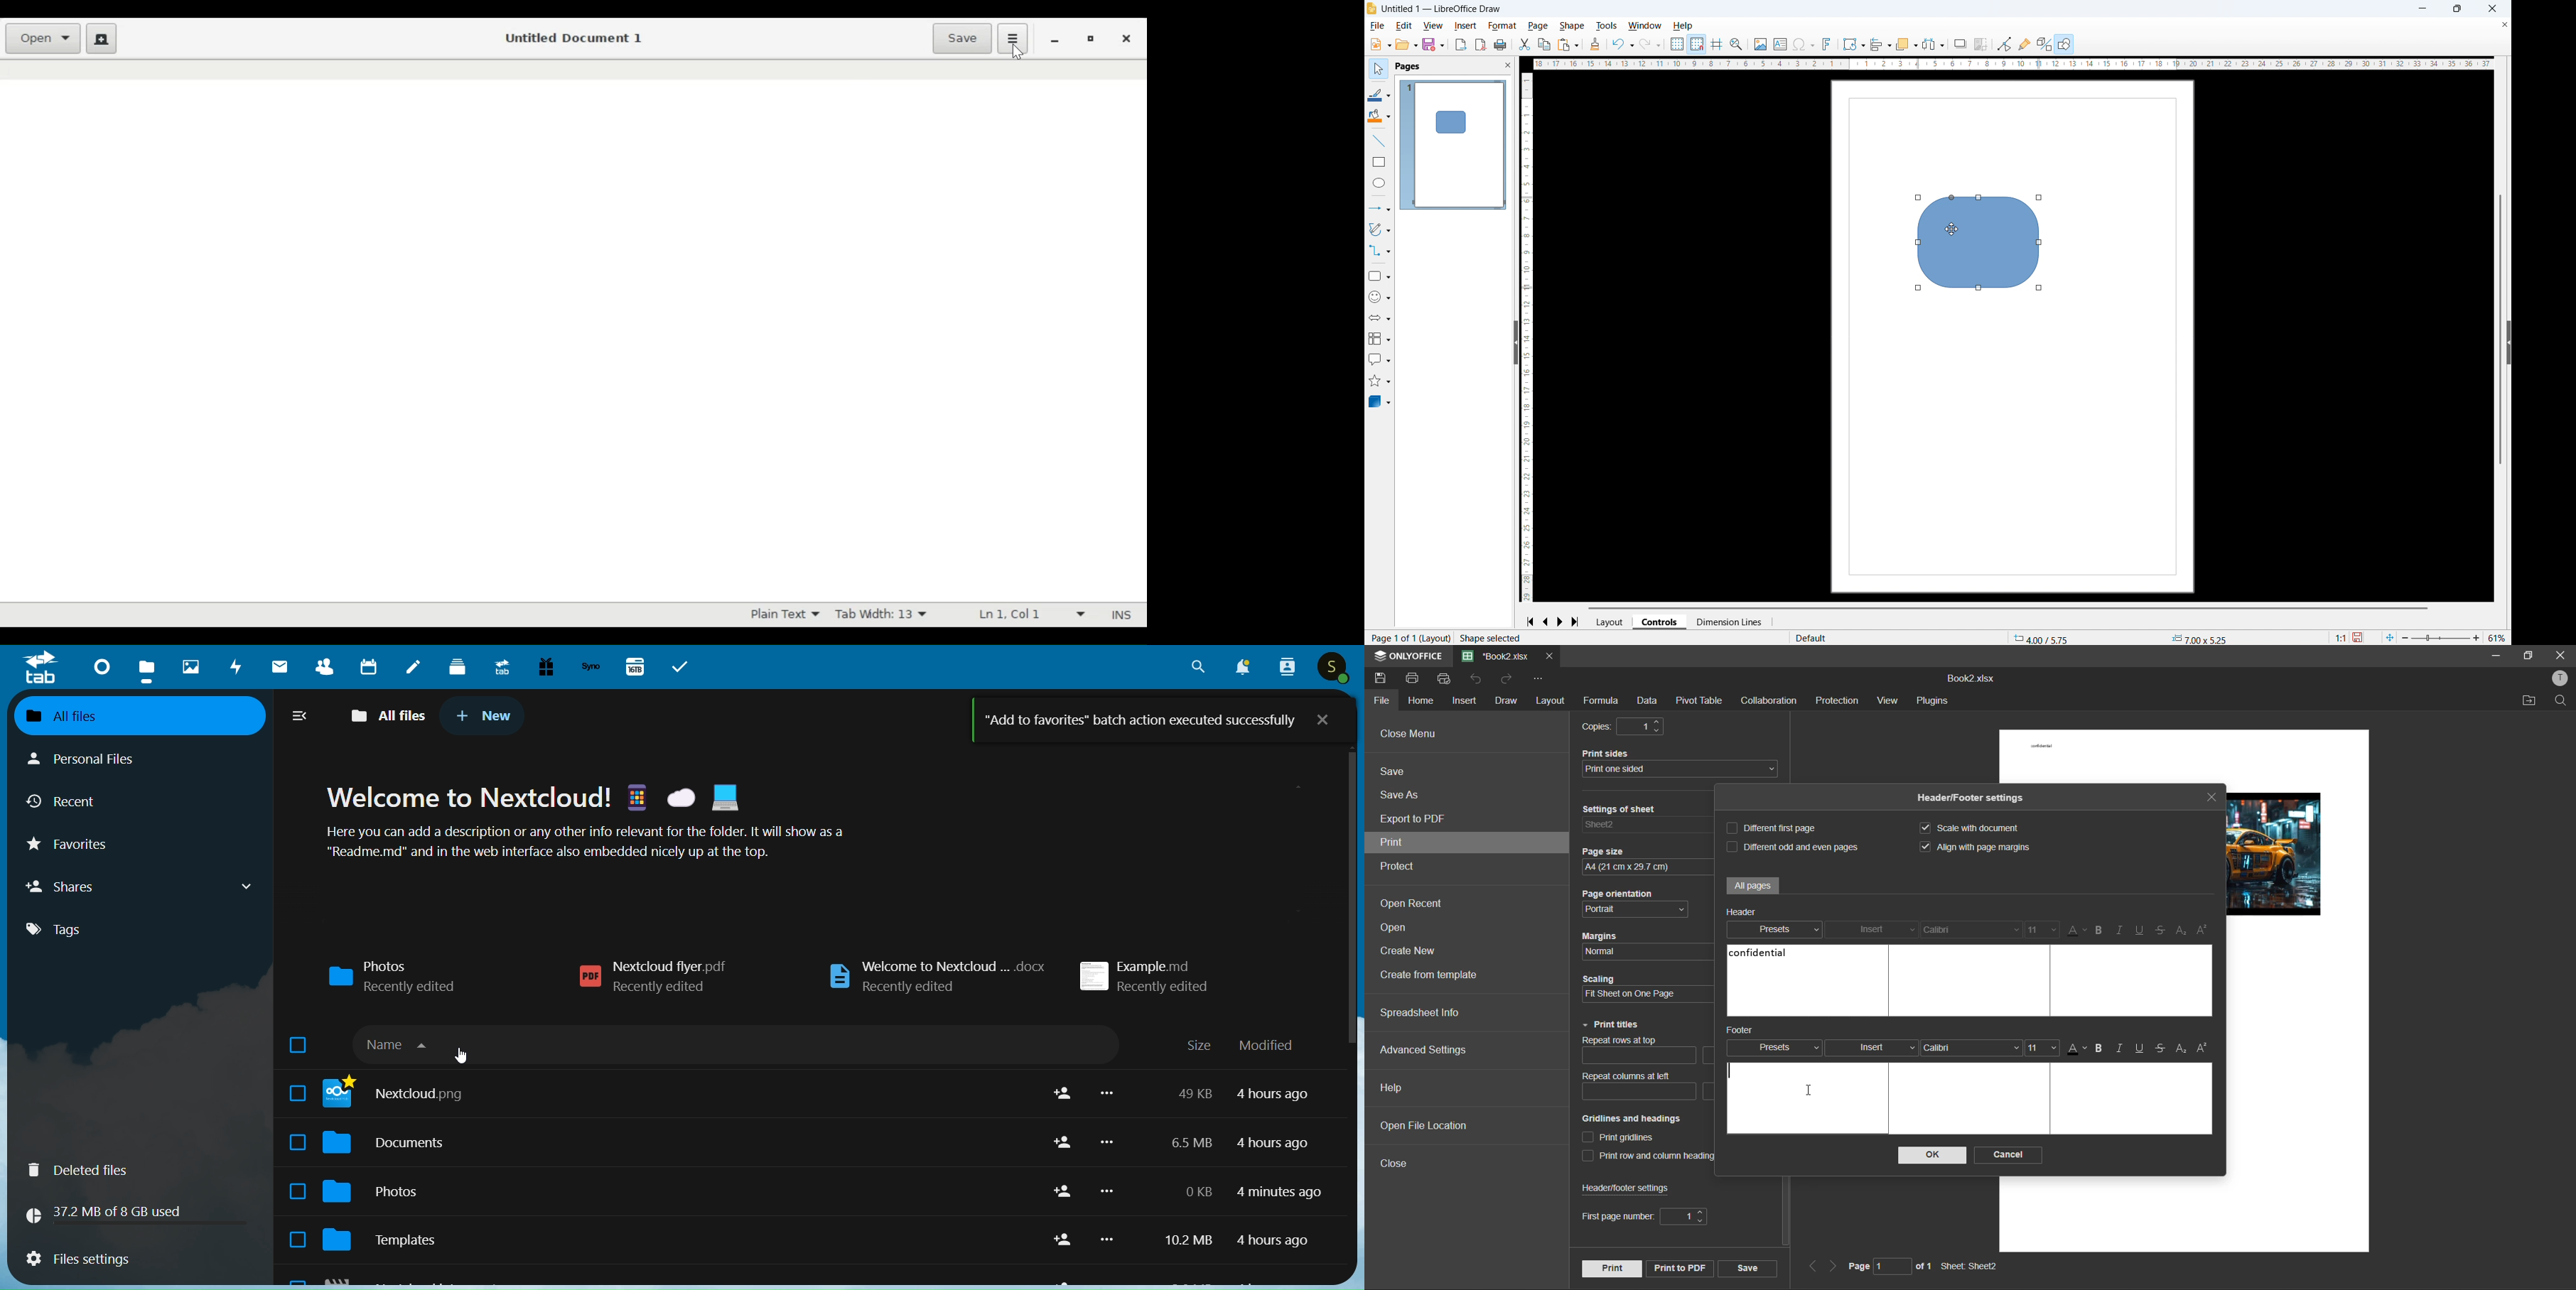 This screenshot has width=2576, height=1316. What do you see at coordinates (1774, 931) in the screenshot?
I see `presets` at bounding box center [1774, 931].